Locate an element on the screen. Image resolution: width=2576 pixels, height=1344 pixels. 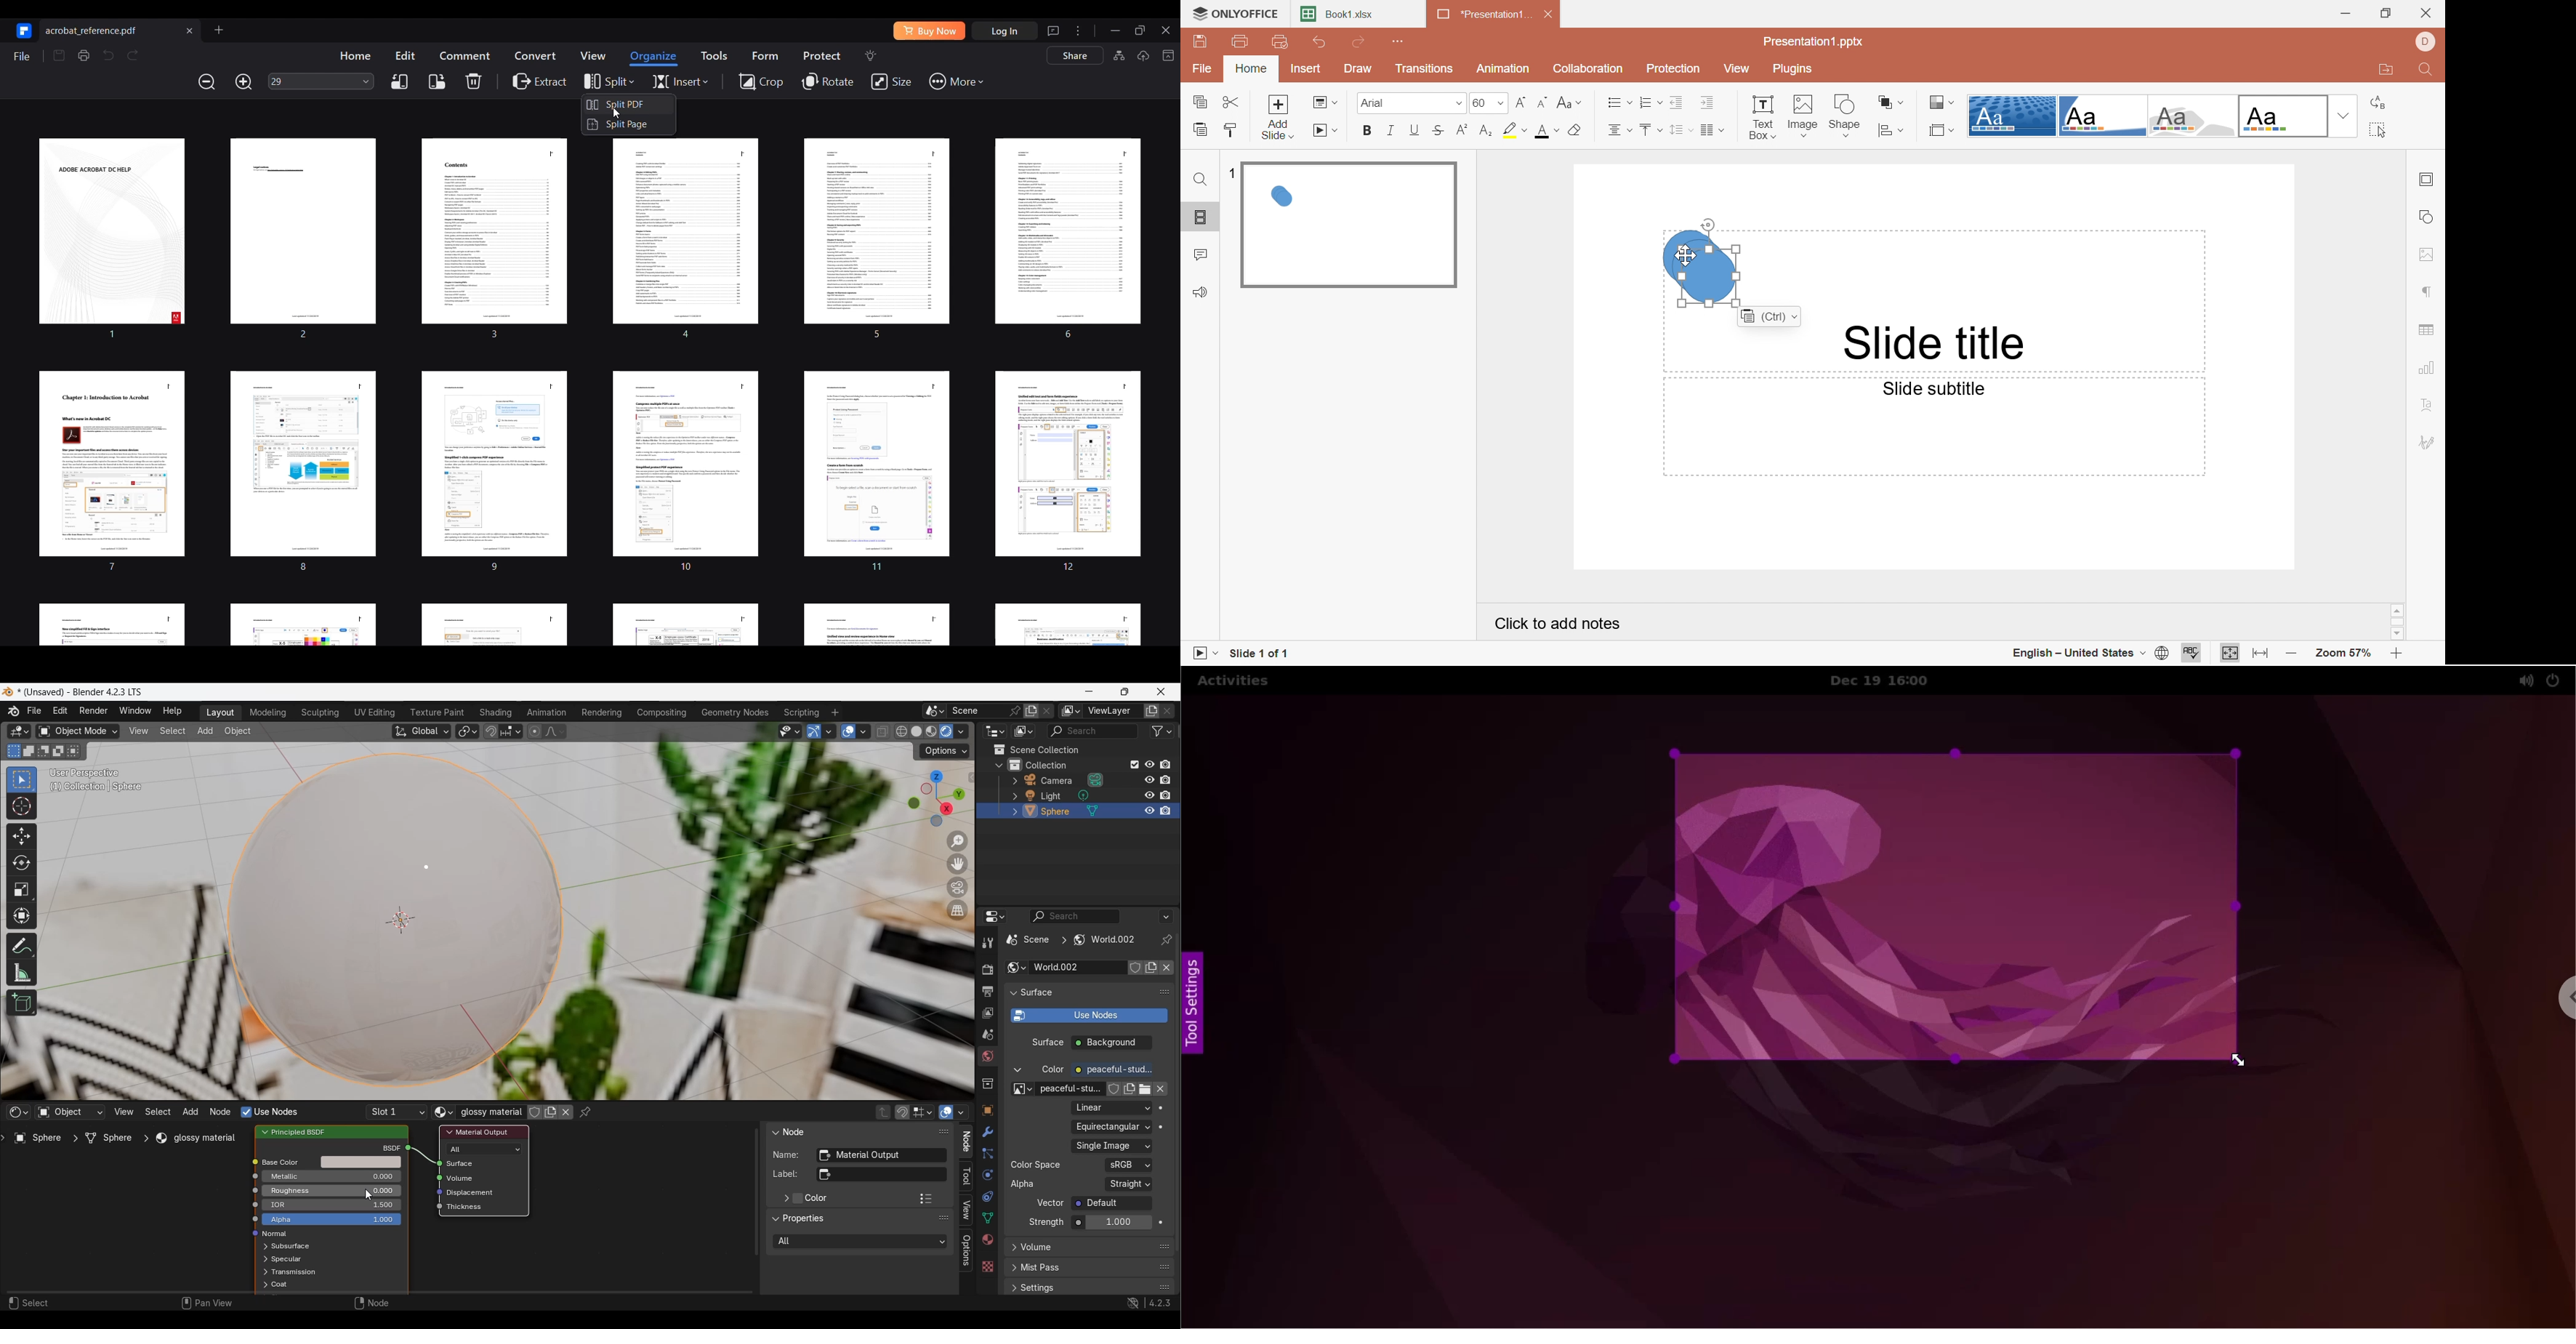
Help is located at coordinates (173, 711).